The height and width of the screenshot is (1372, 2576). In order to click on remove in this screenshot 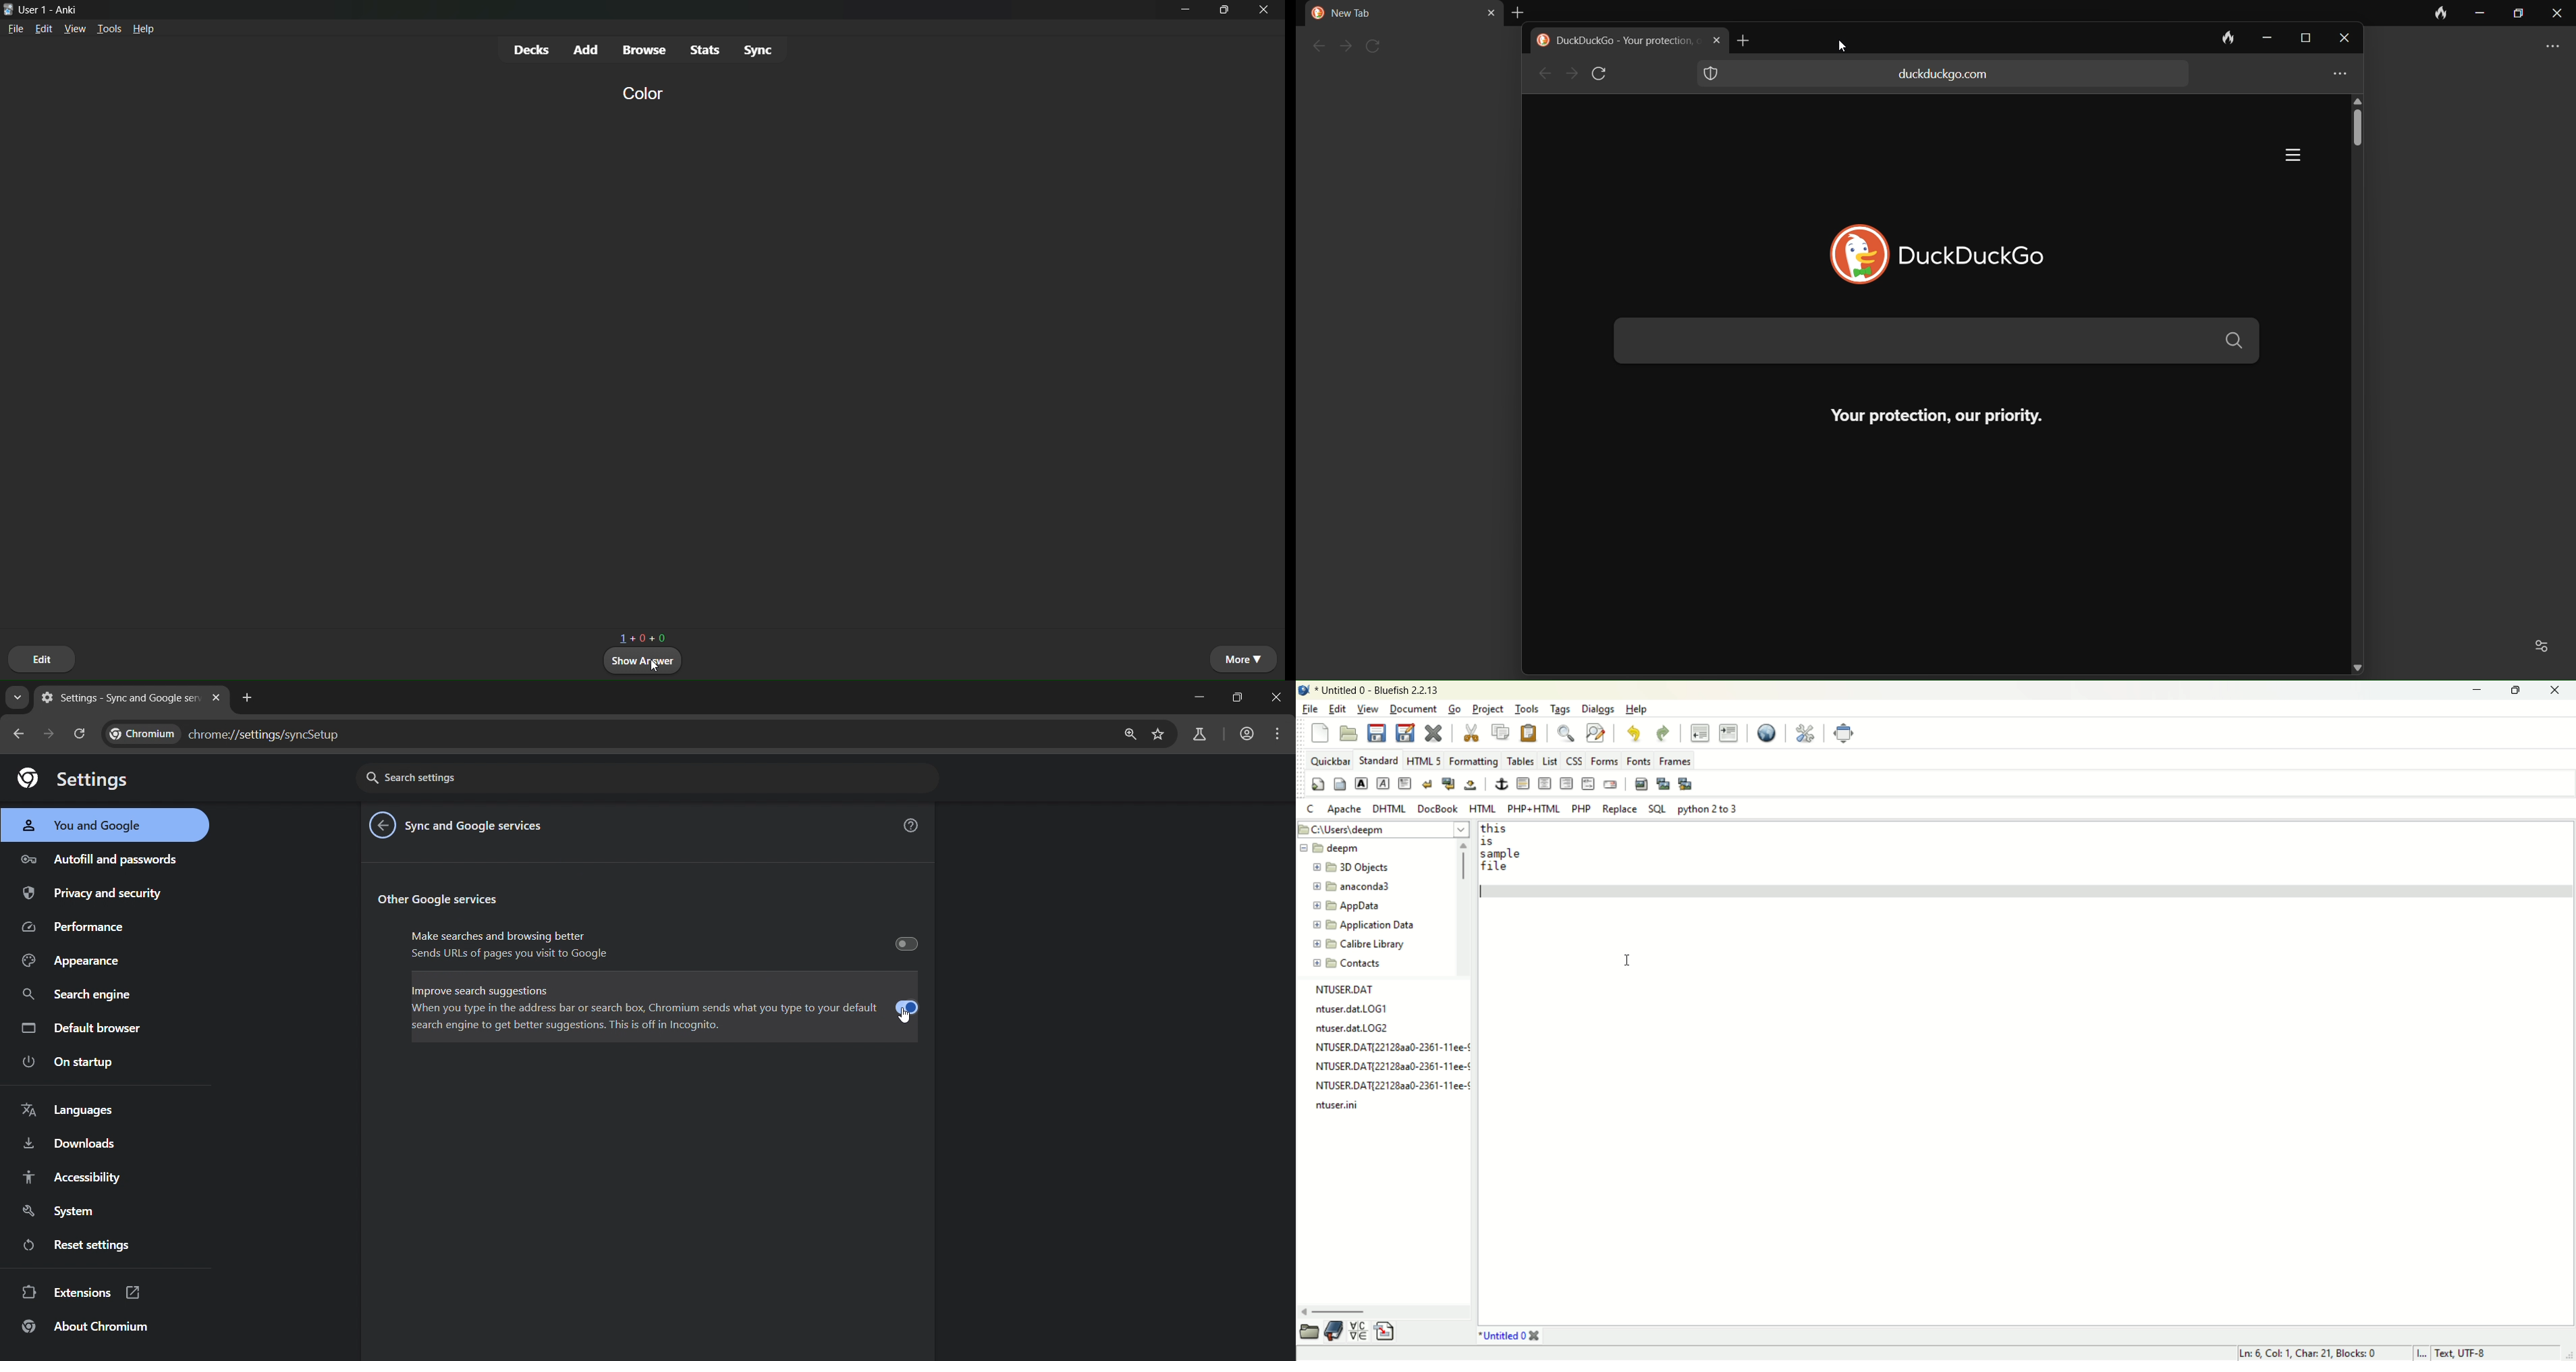, I will do `click(1278, 699)`.